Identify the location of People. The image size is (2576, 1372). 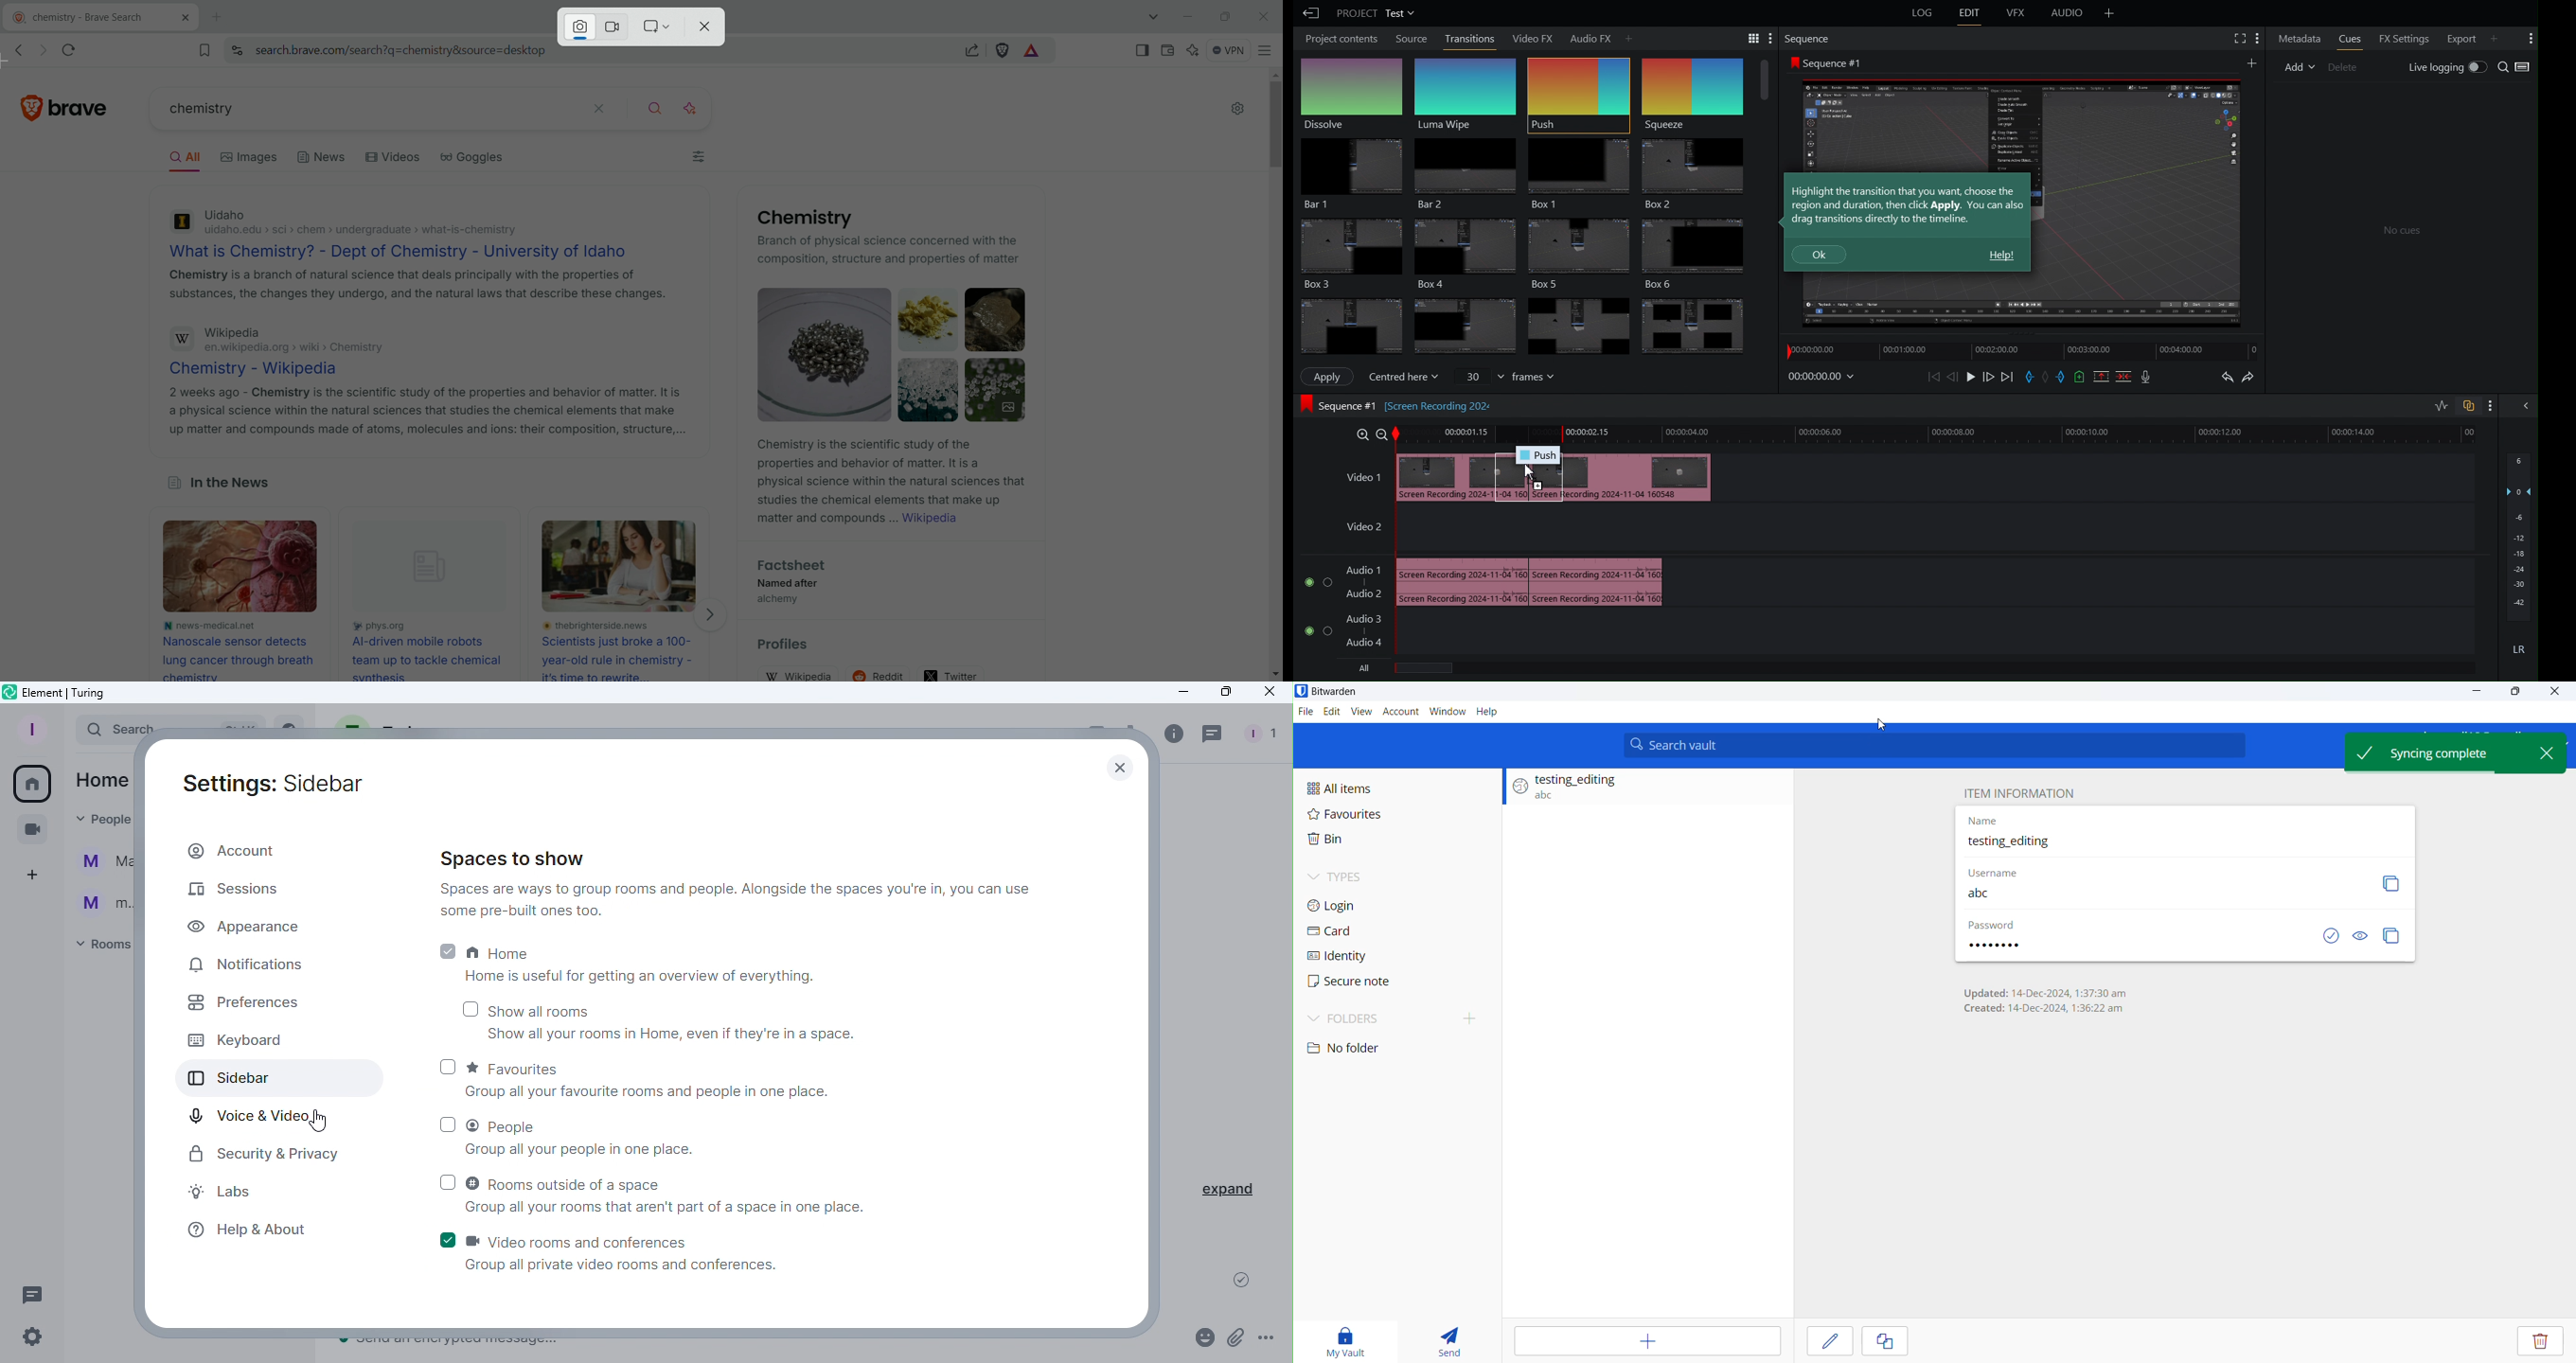
(108, 819).